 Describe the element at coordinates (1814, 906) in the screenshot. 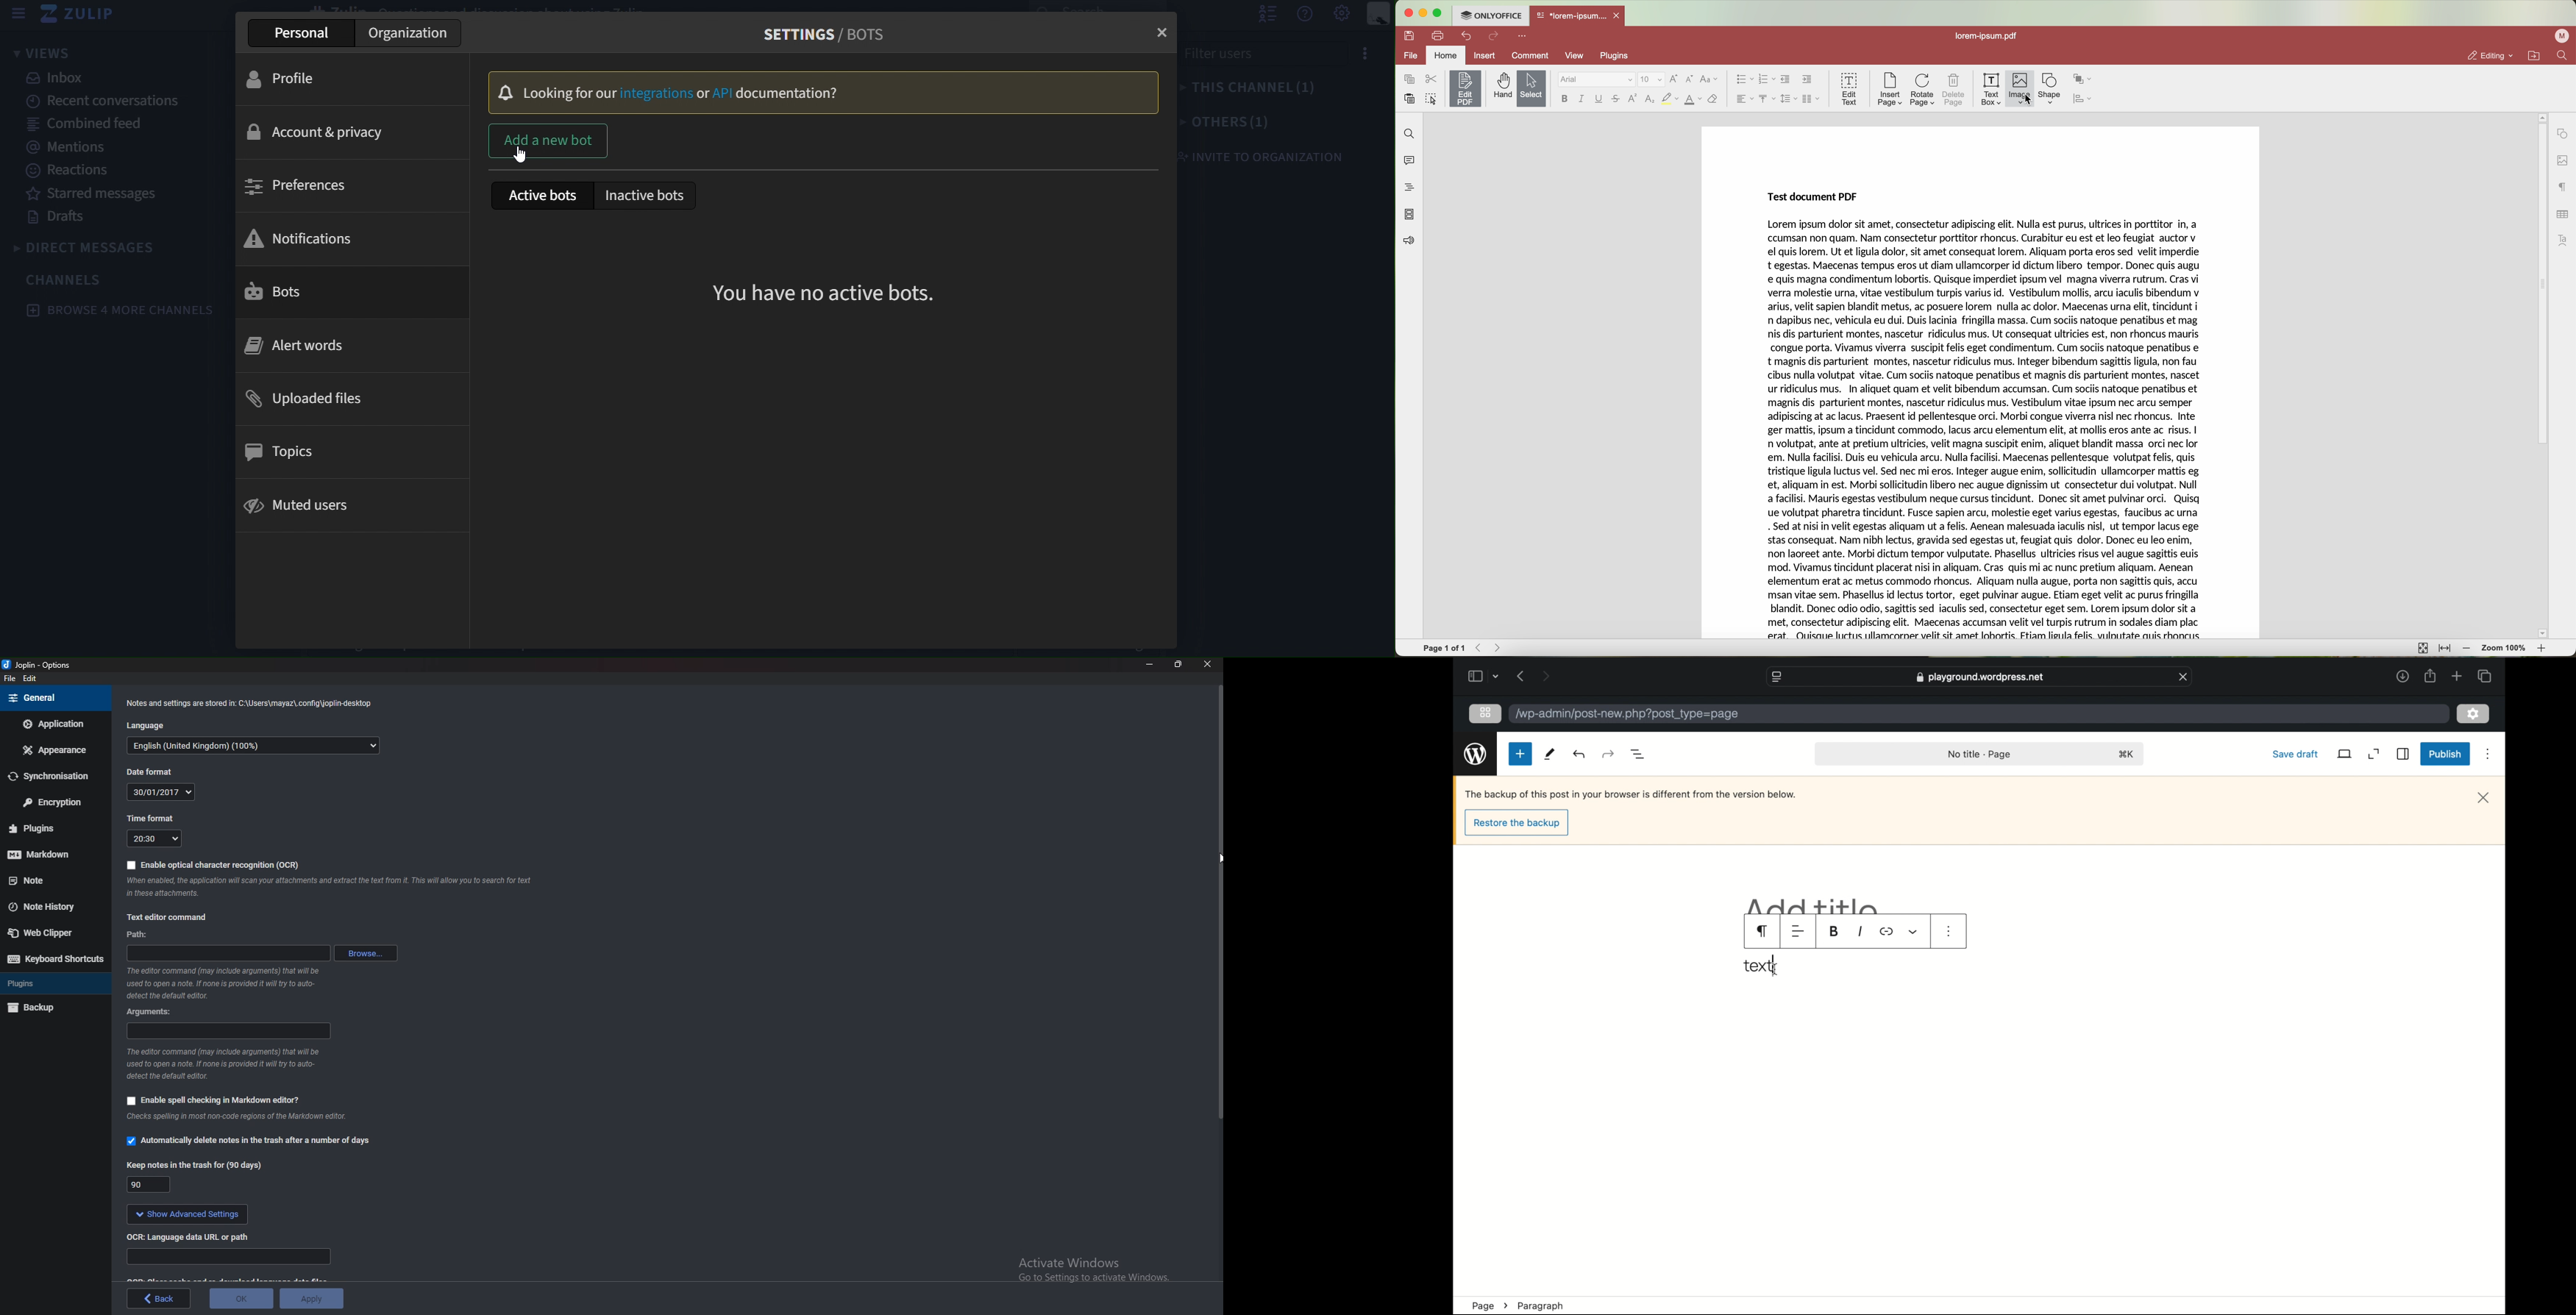

I see `add title` at that location.